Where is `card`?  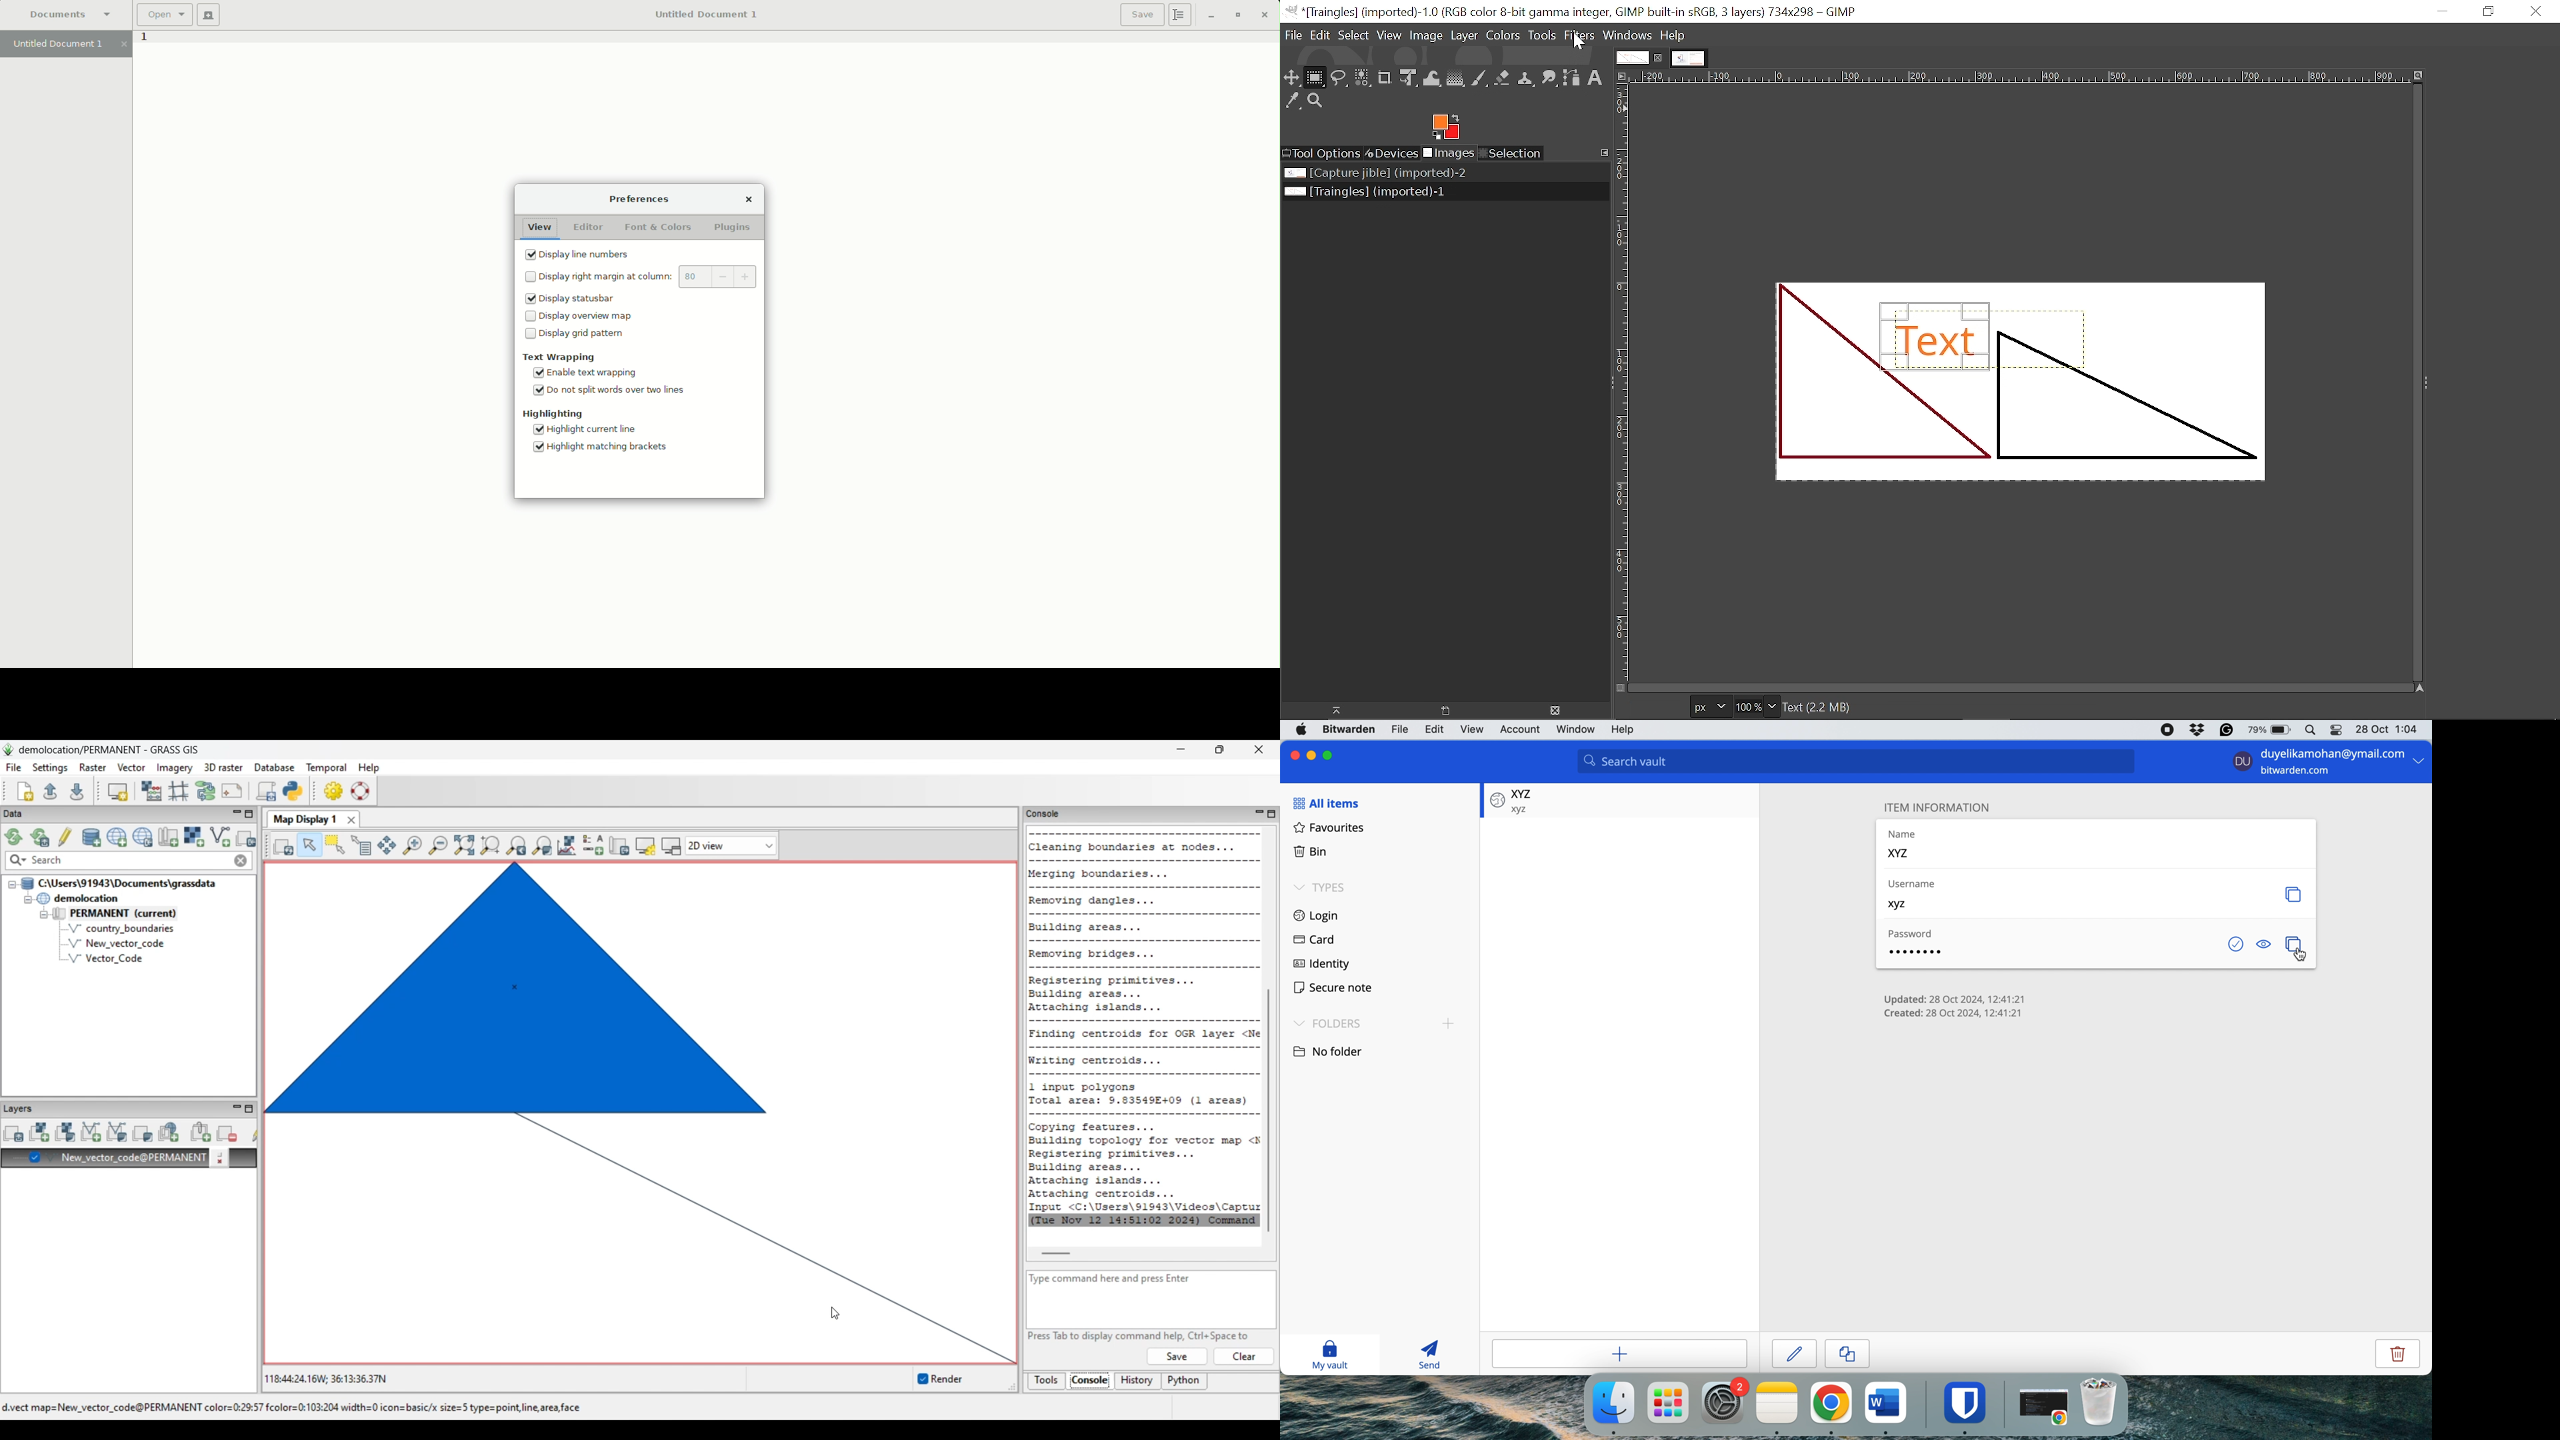 card is located at coordinates (1313, 938).